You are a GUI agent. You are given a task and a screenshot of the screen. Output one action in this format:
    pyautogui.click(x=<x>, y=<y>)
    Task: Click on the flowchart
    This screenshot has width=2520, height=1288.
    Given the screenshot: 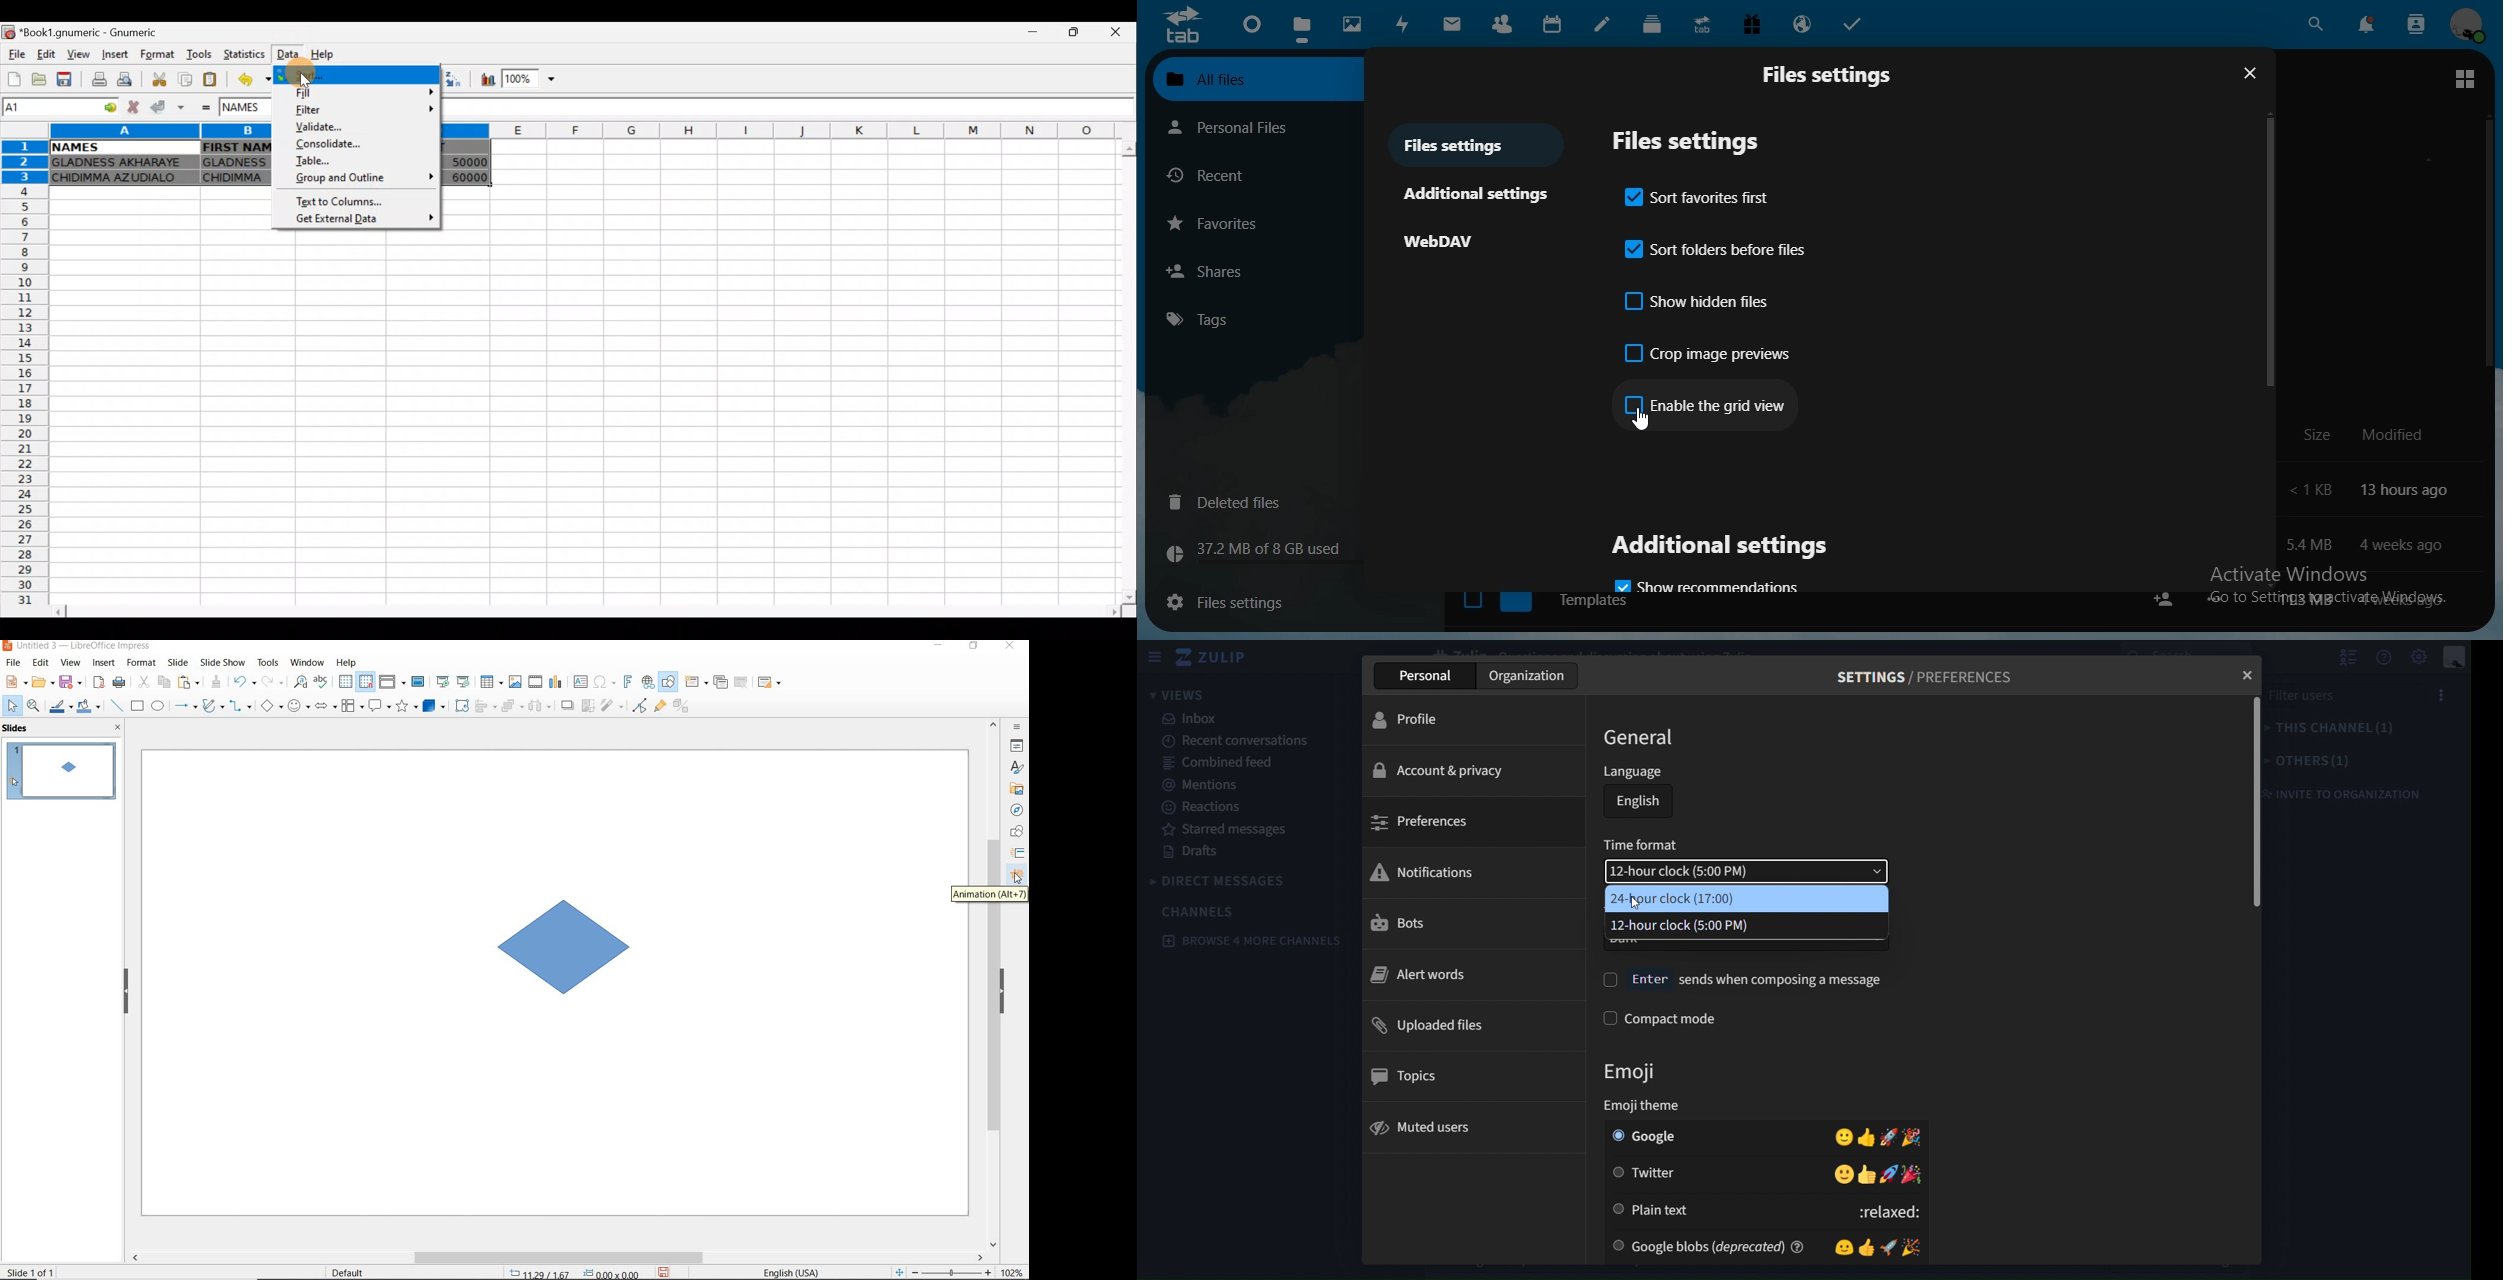 What is the action you would take?
    pyautogui.click(x=353, y=706)
    